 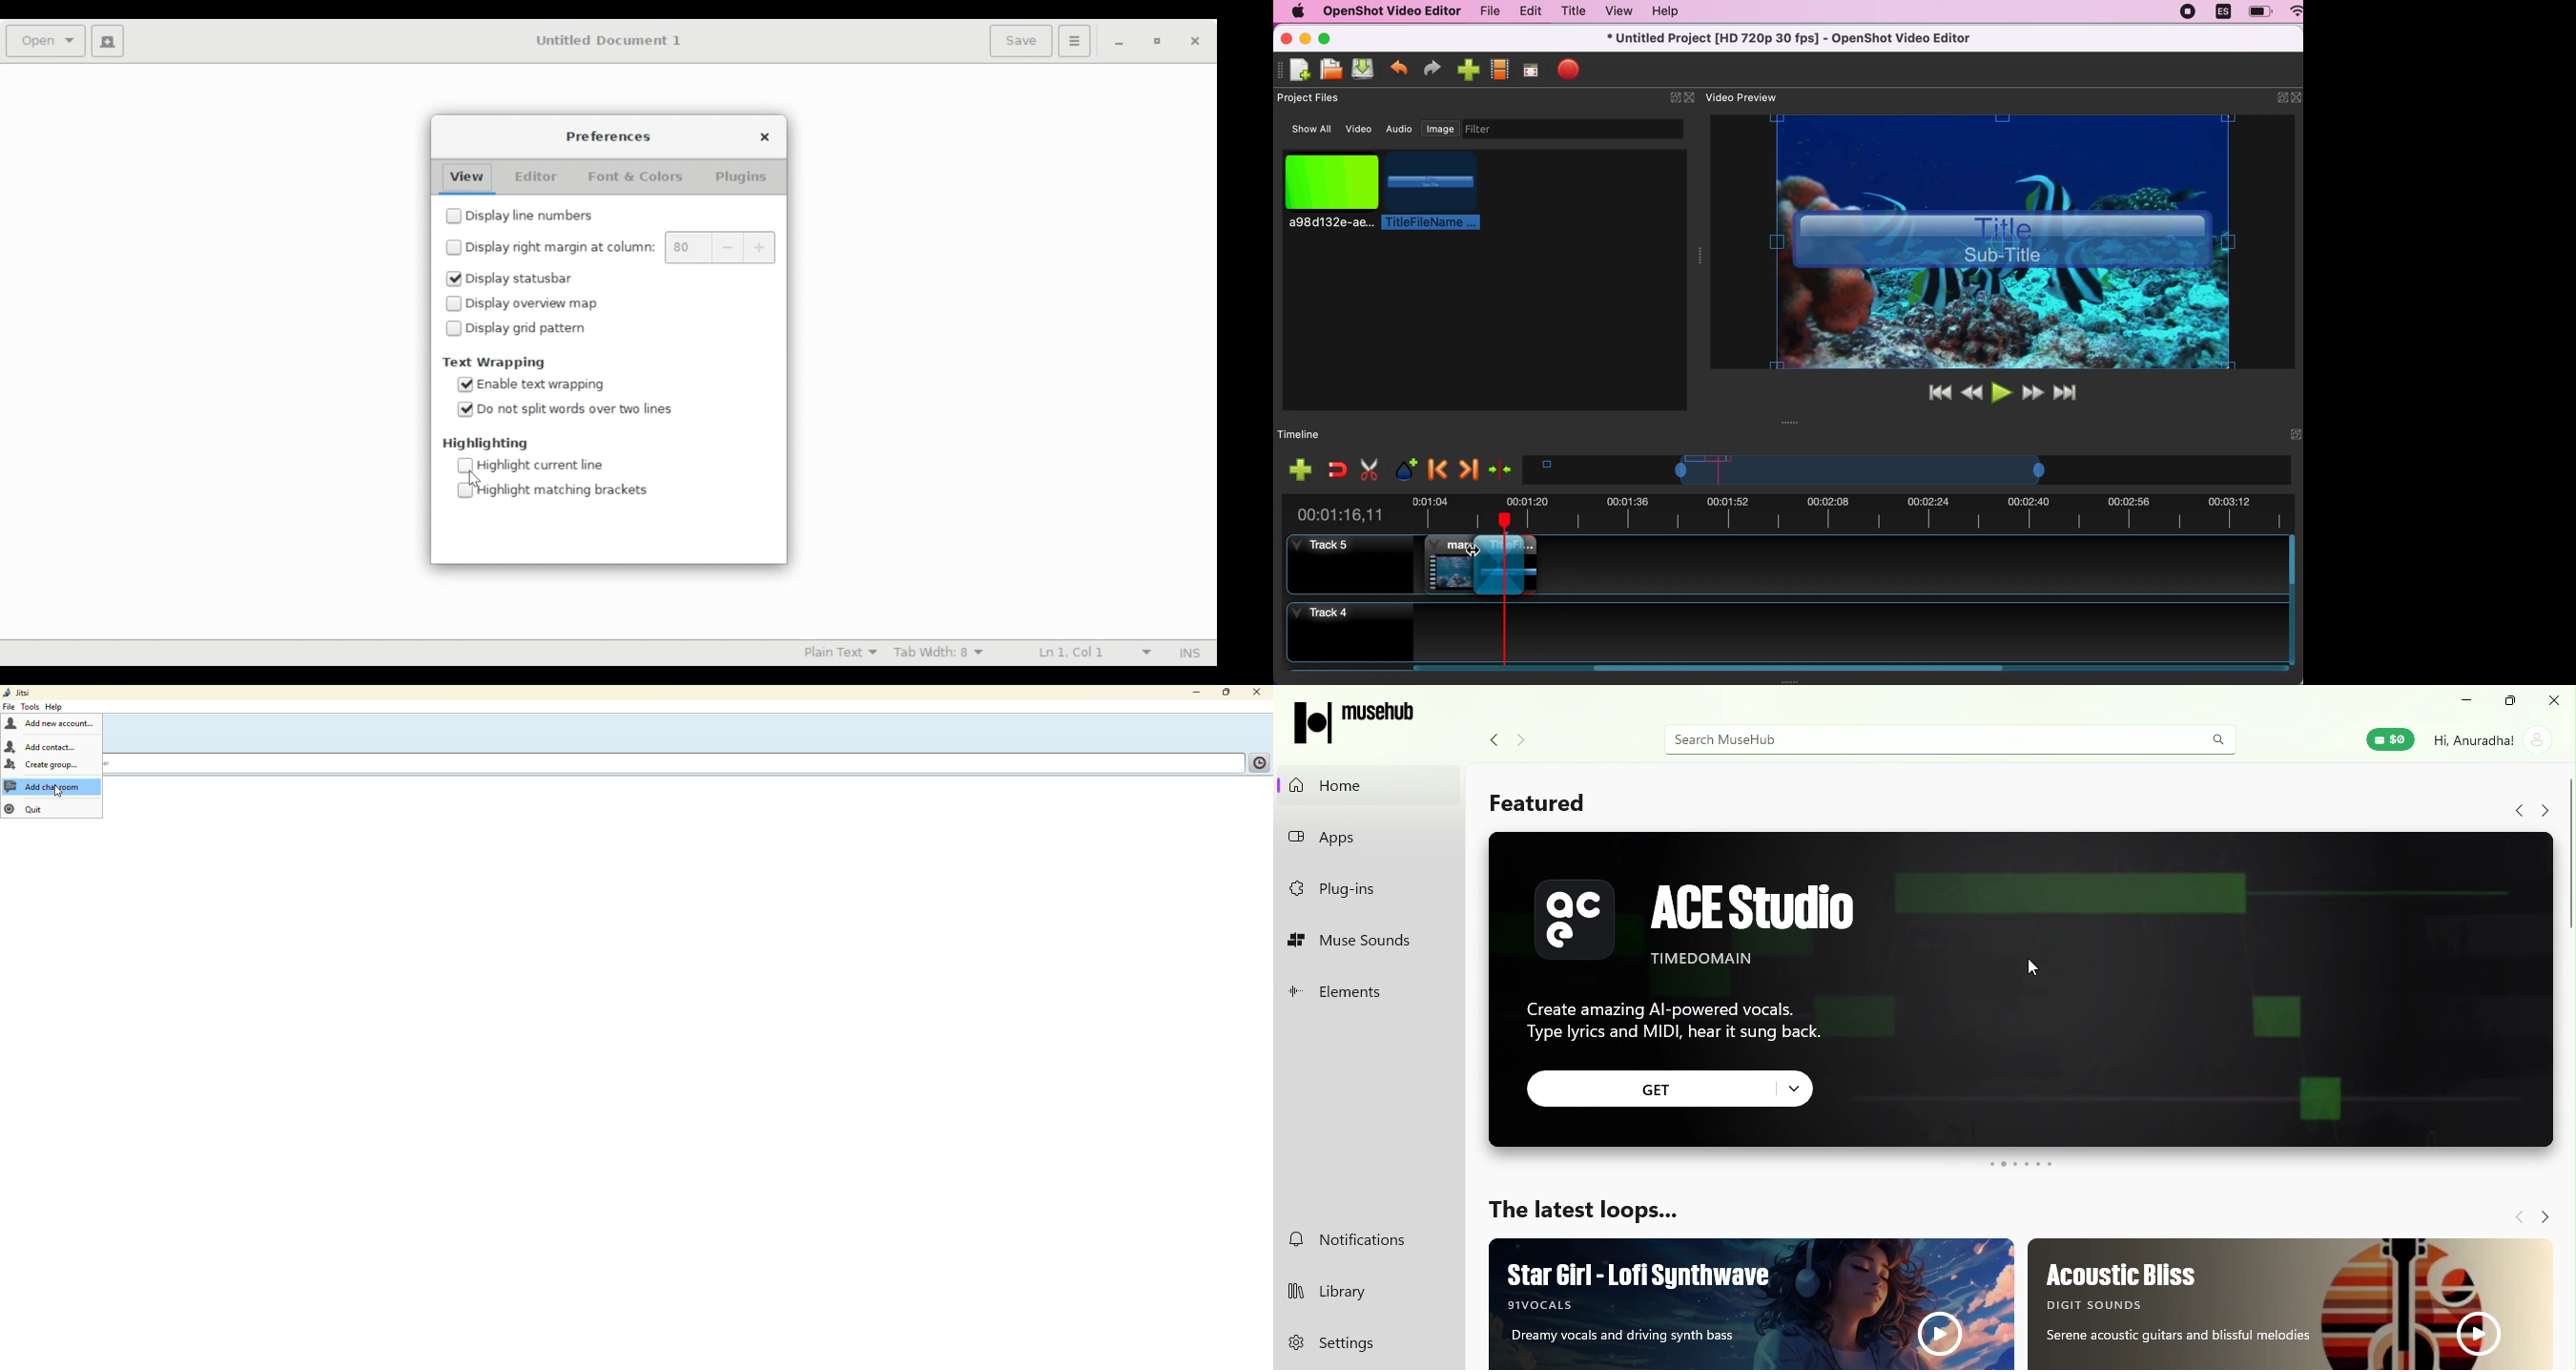 I want to click on Save, so click(x=1021, y=40).